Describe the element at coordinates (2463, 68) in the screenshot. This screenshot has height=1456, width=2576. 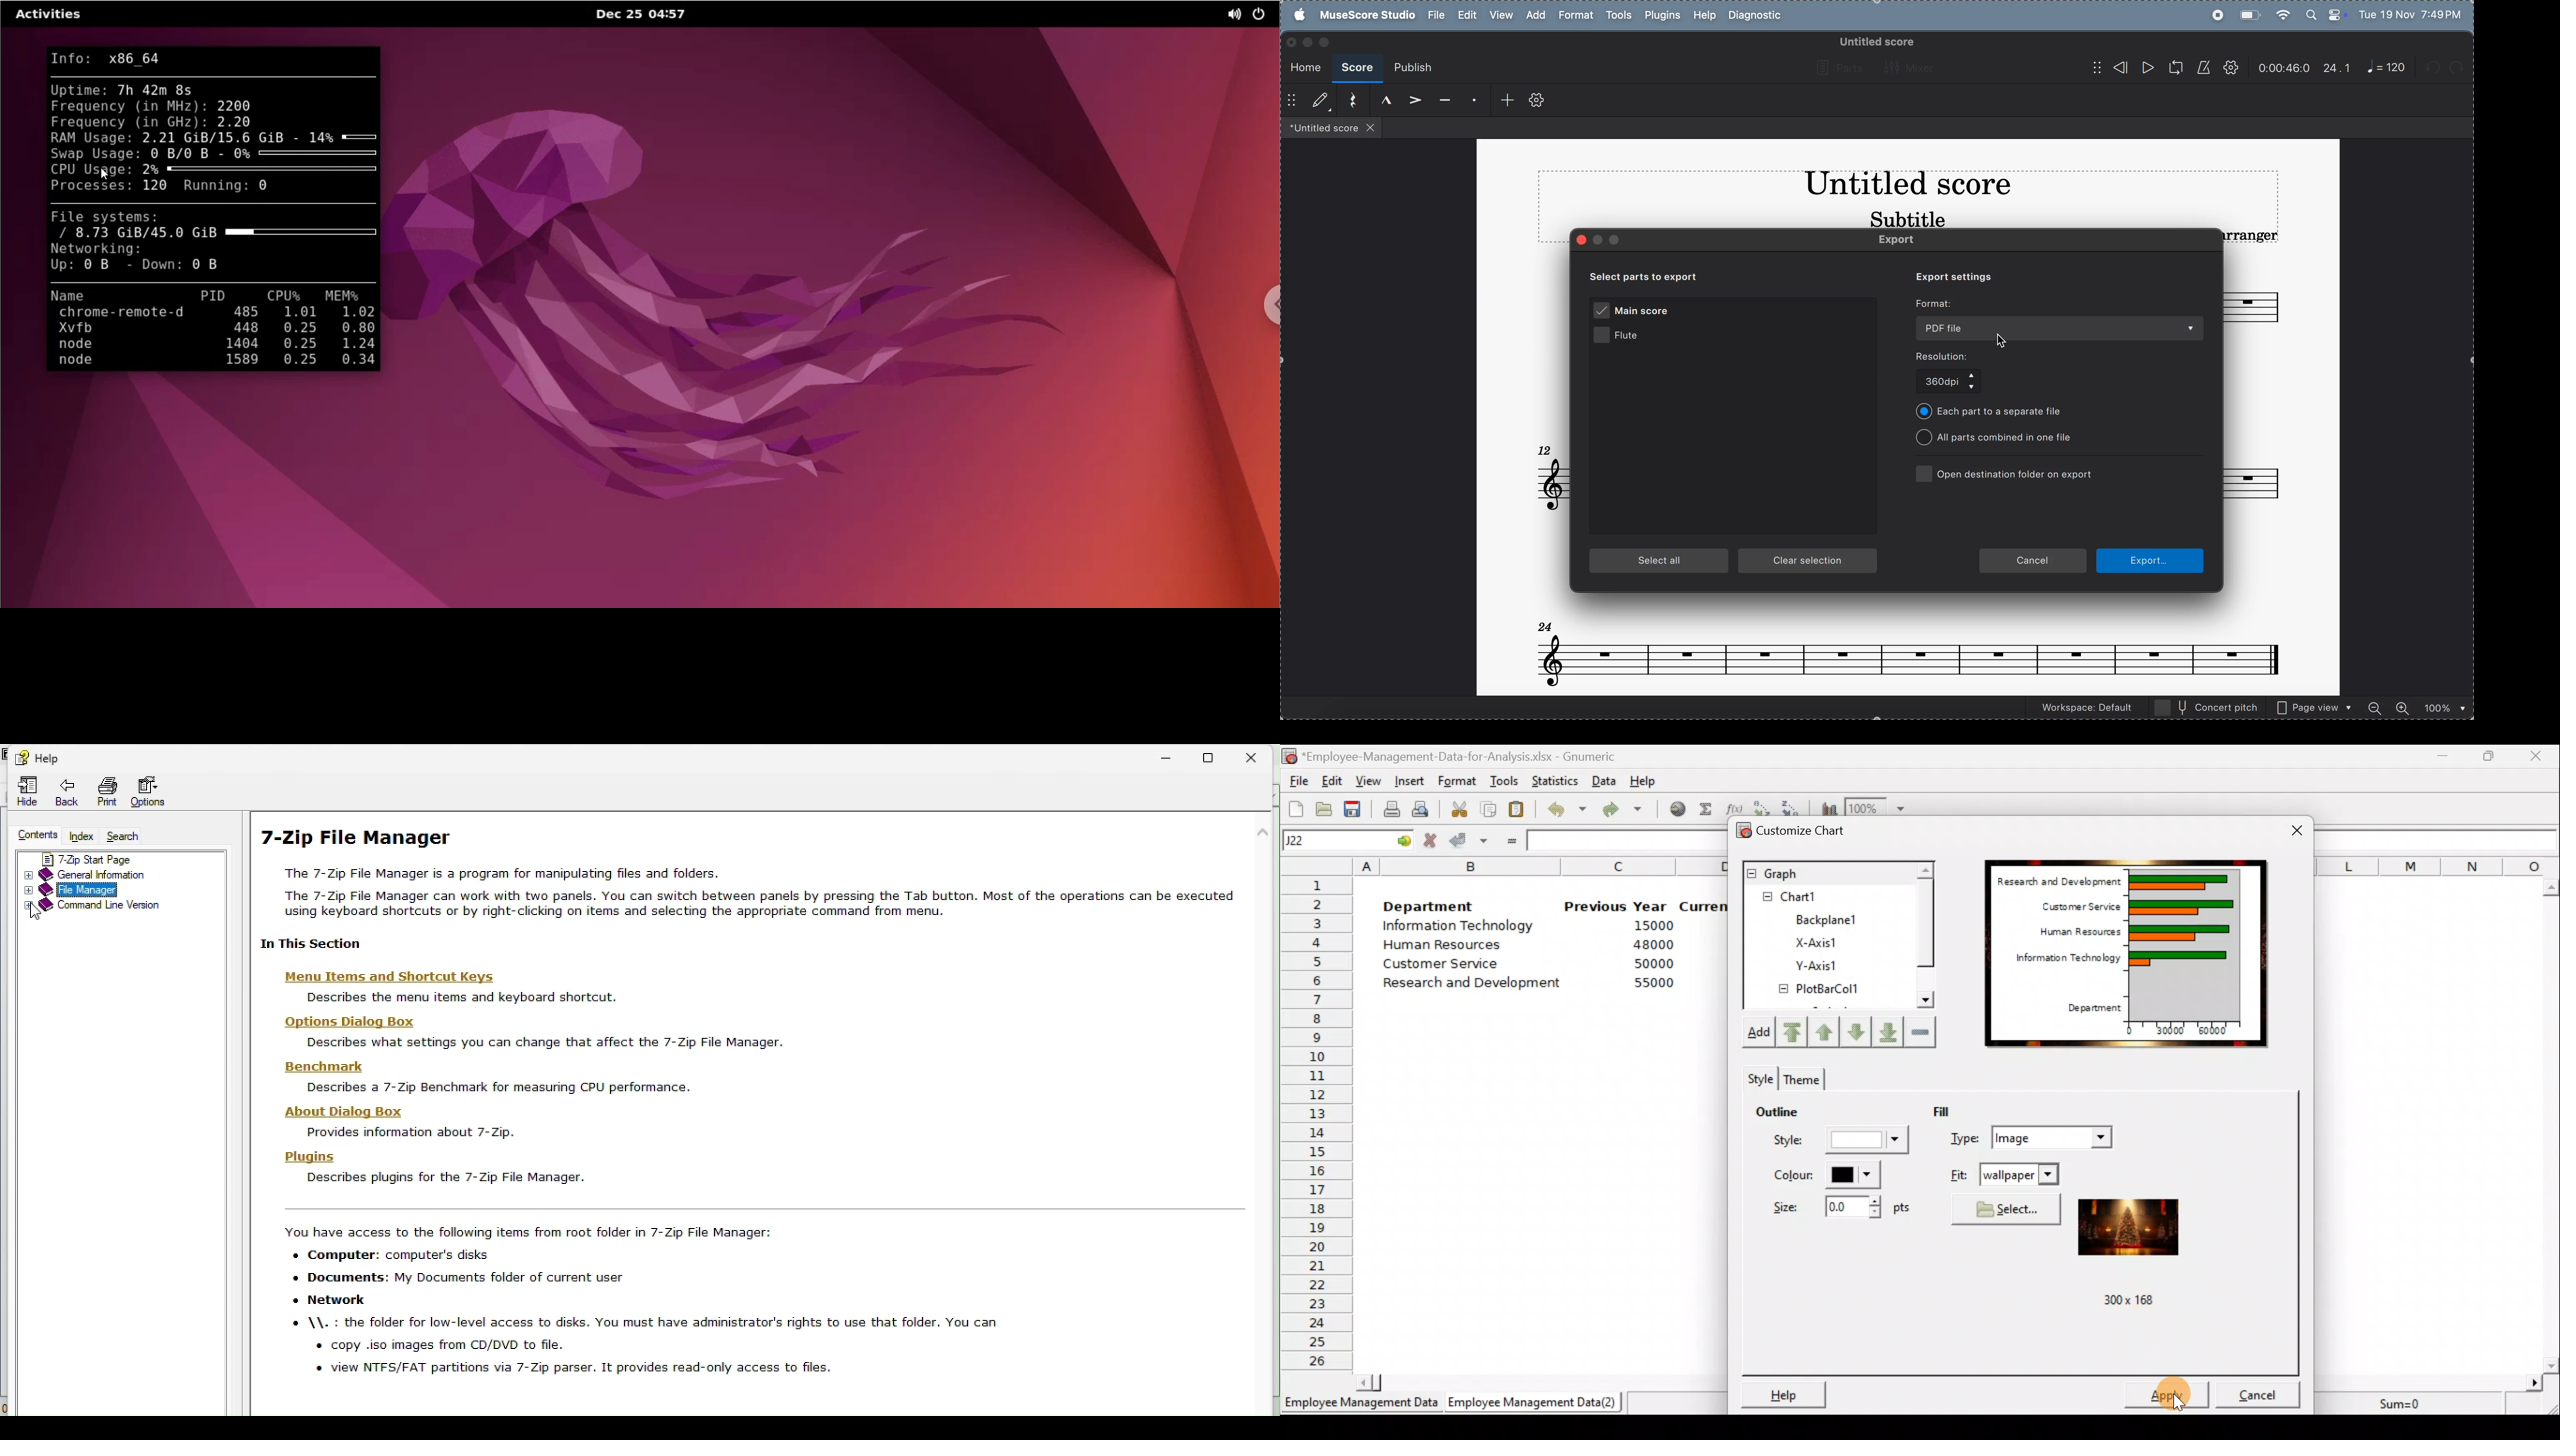
I see `redo` at that location.